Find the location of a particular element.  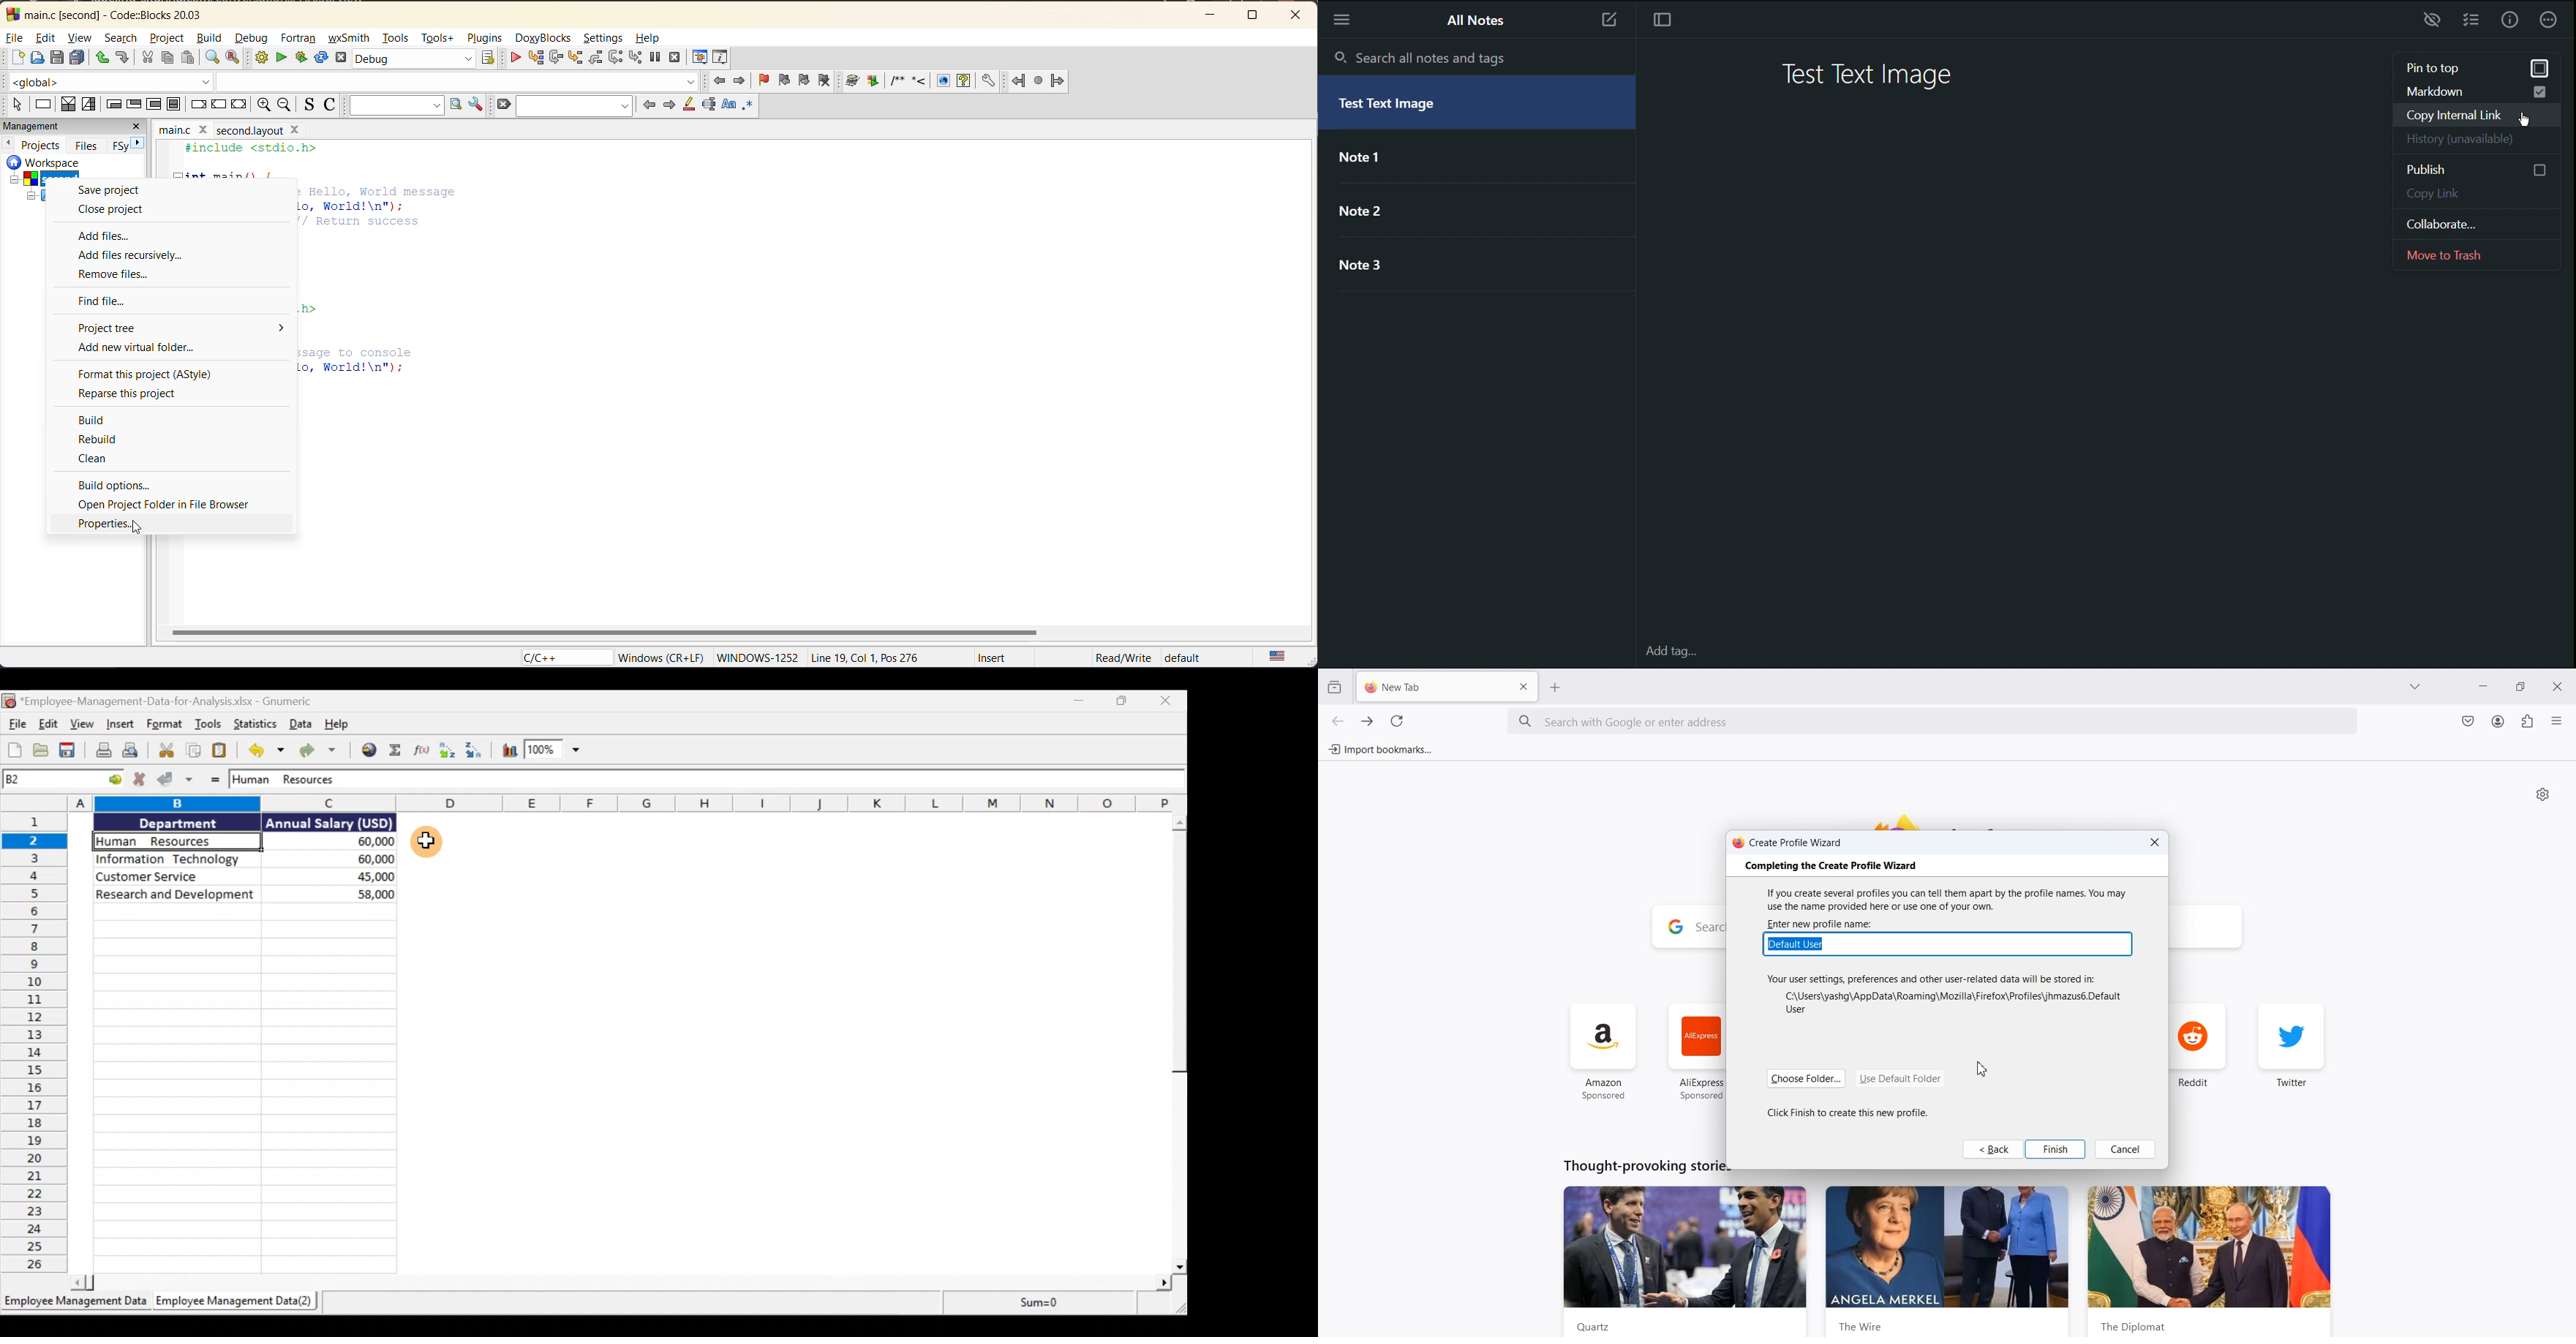

History is located at coordinates (2475, 143).